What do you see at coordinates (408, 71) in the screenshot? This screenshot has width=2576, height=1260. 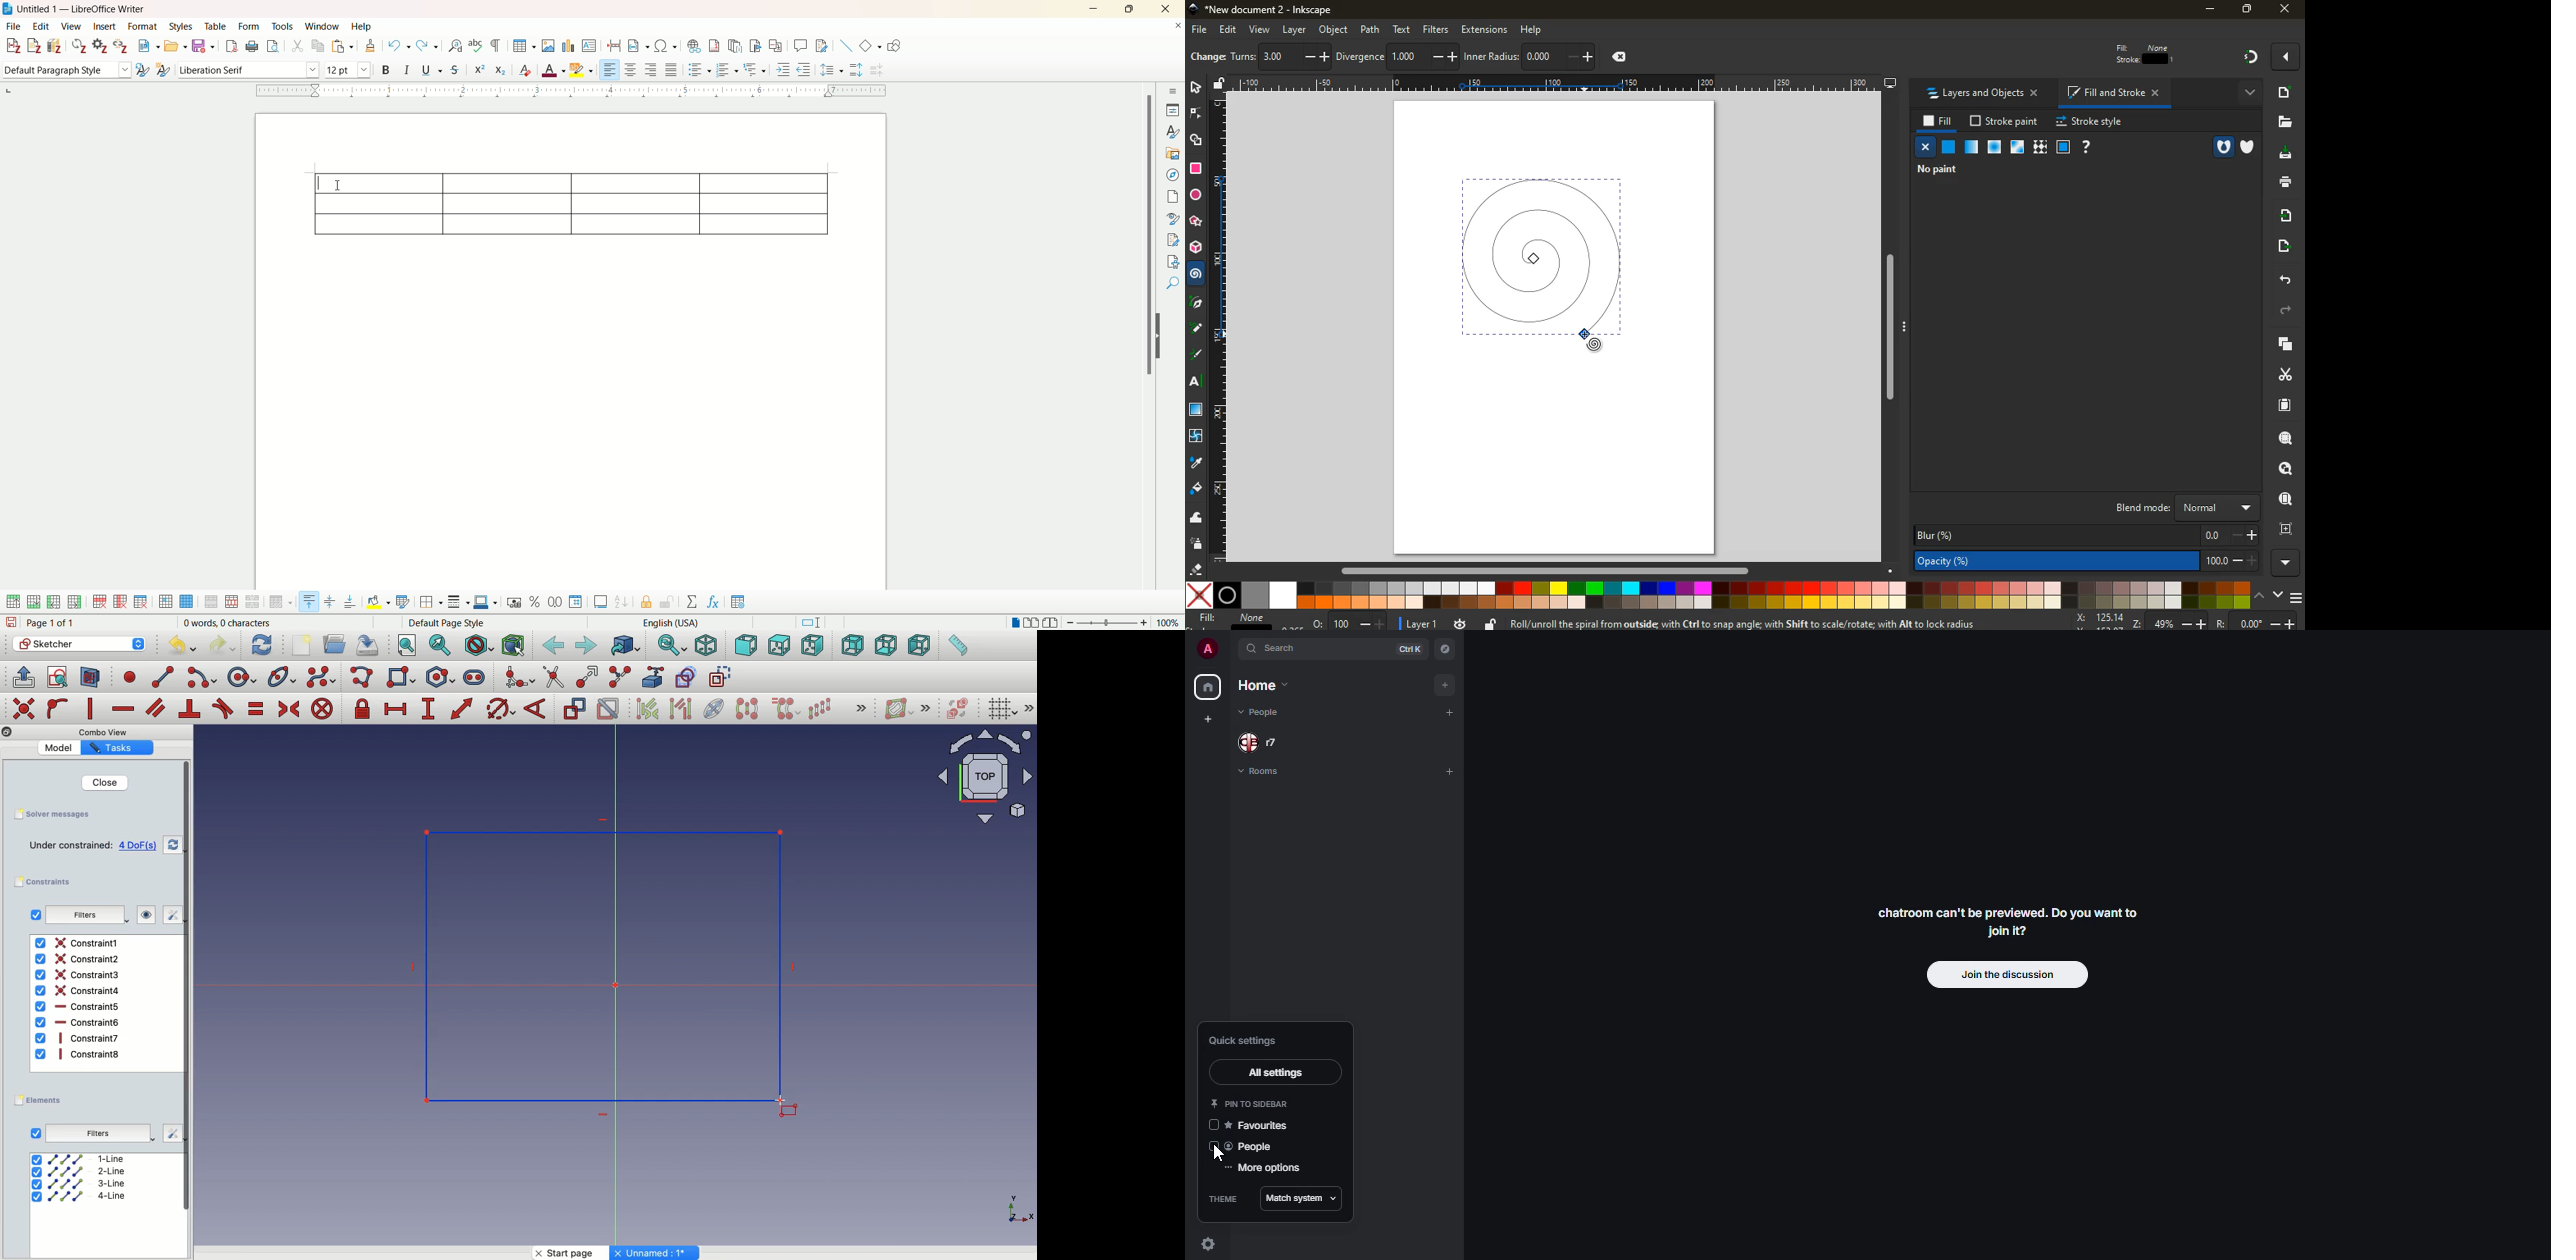 I see `italics` at bounding box center [408, 71].